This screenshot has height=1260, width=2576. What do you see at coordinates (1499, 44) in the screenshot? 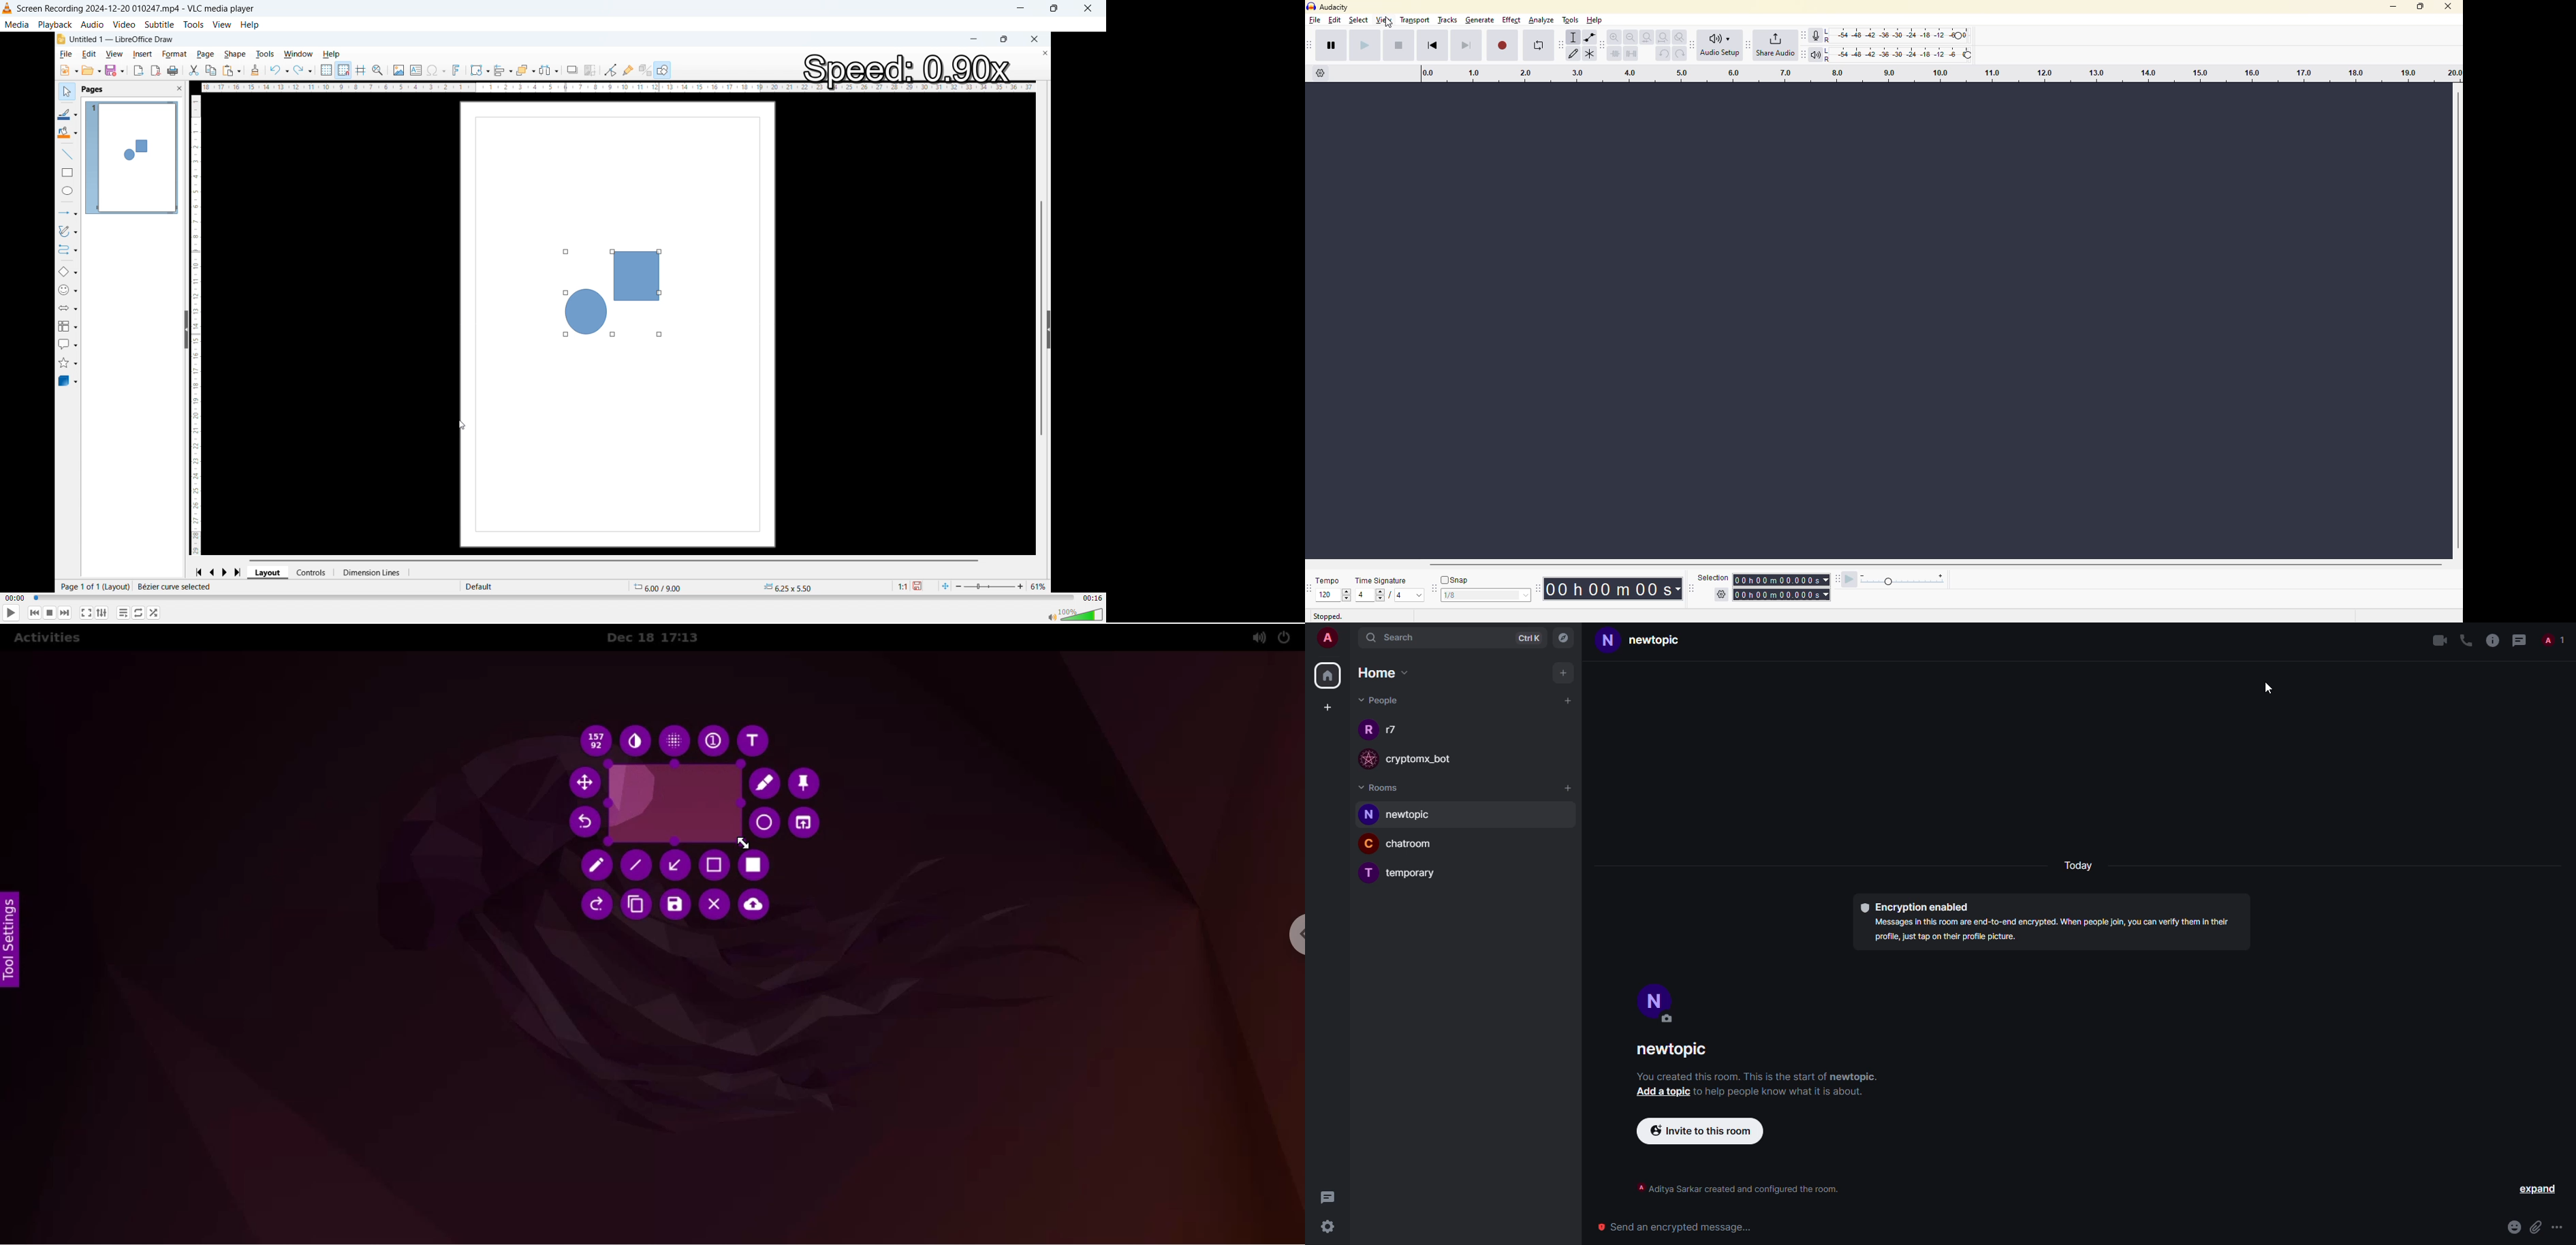
I see `record` at bounding box center [1499, 44].